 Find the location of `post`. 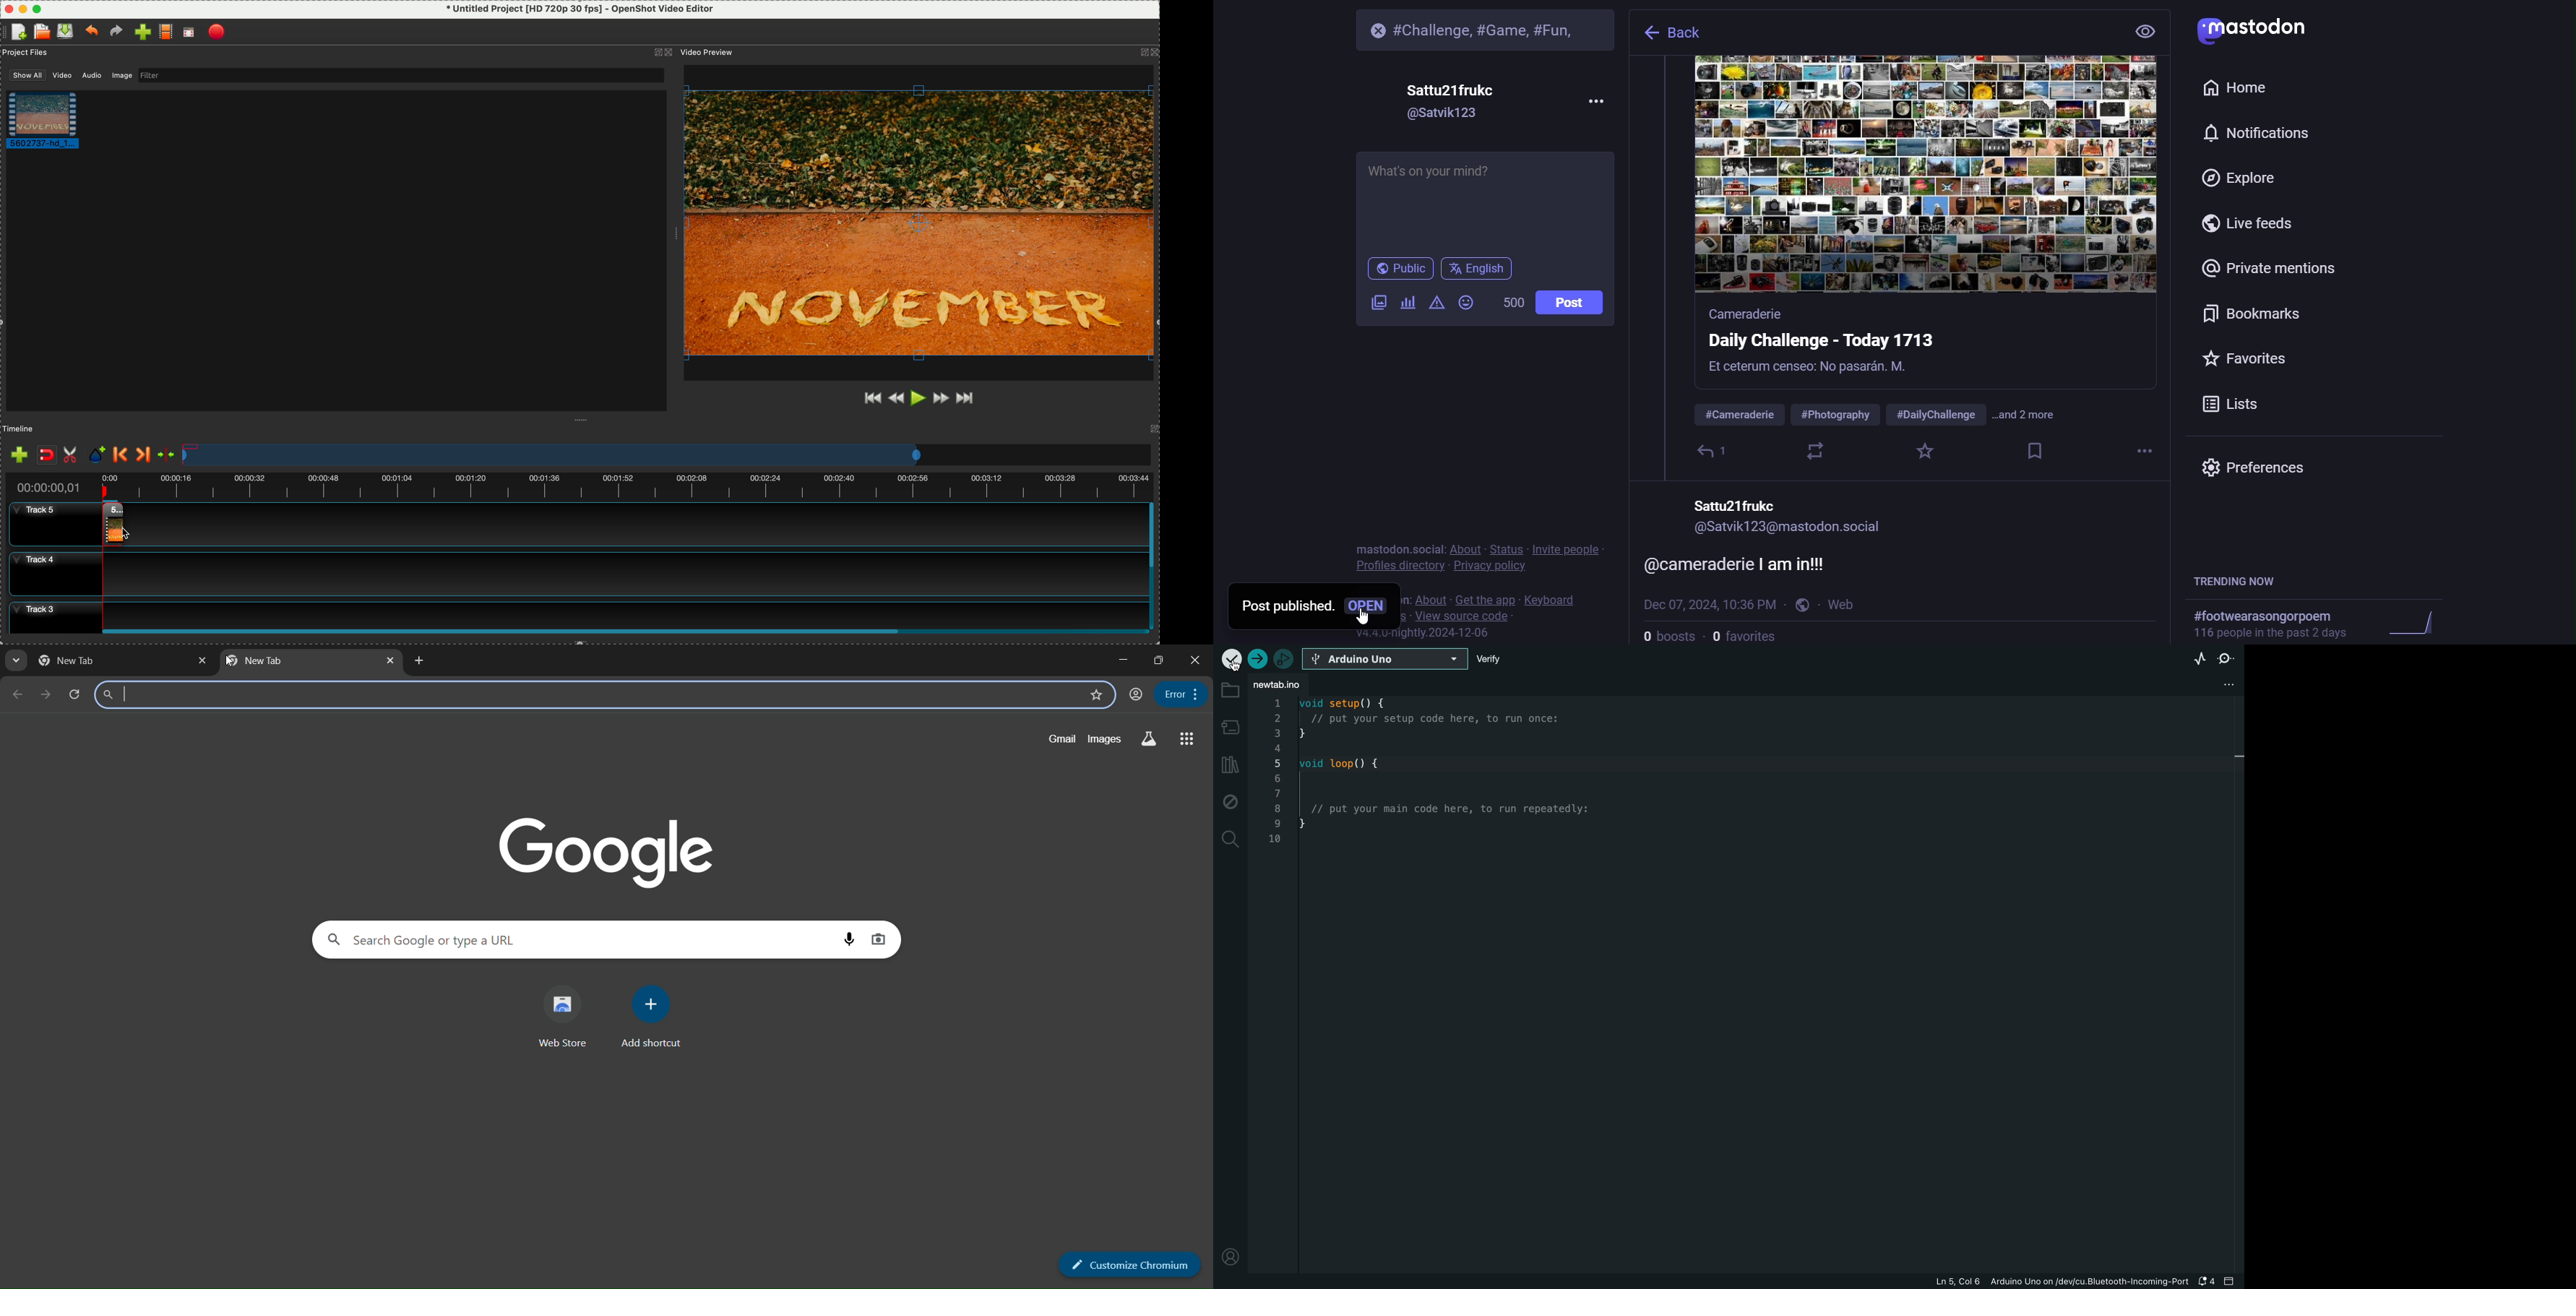

post is located at coordinates (1569, 303).